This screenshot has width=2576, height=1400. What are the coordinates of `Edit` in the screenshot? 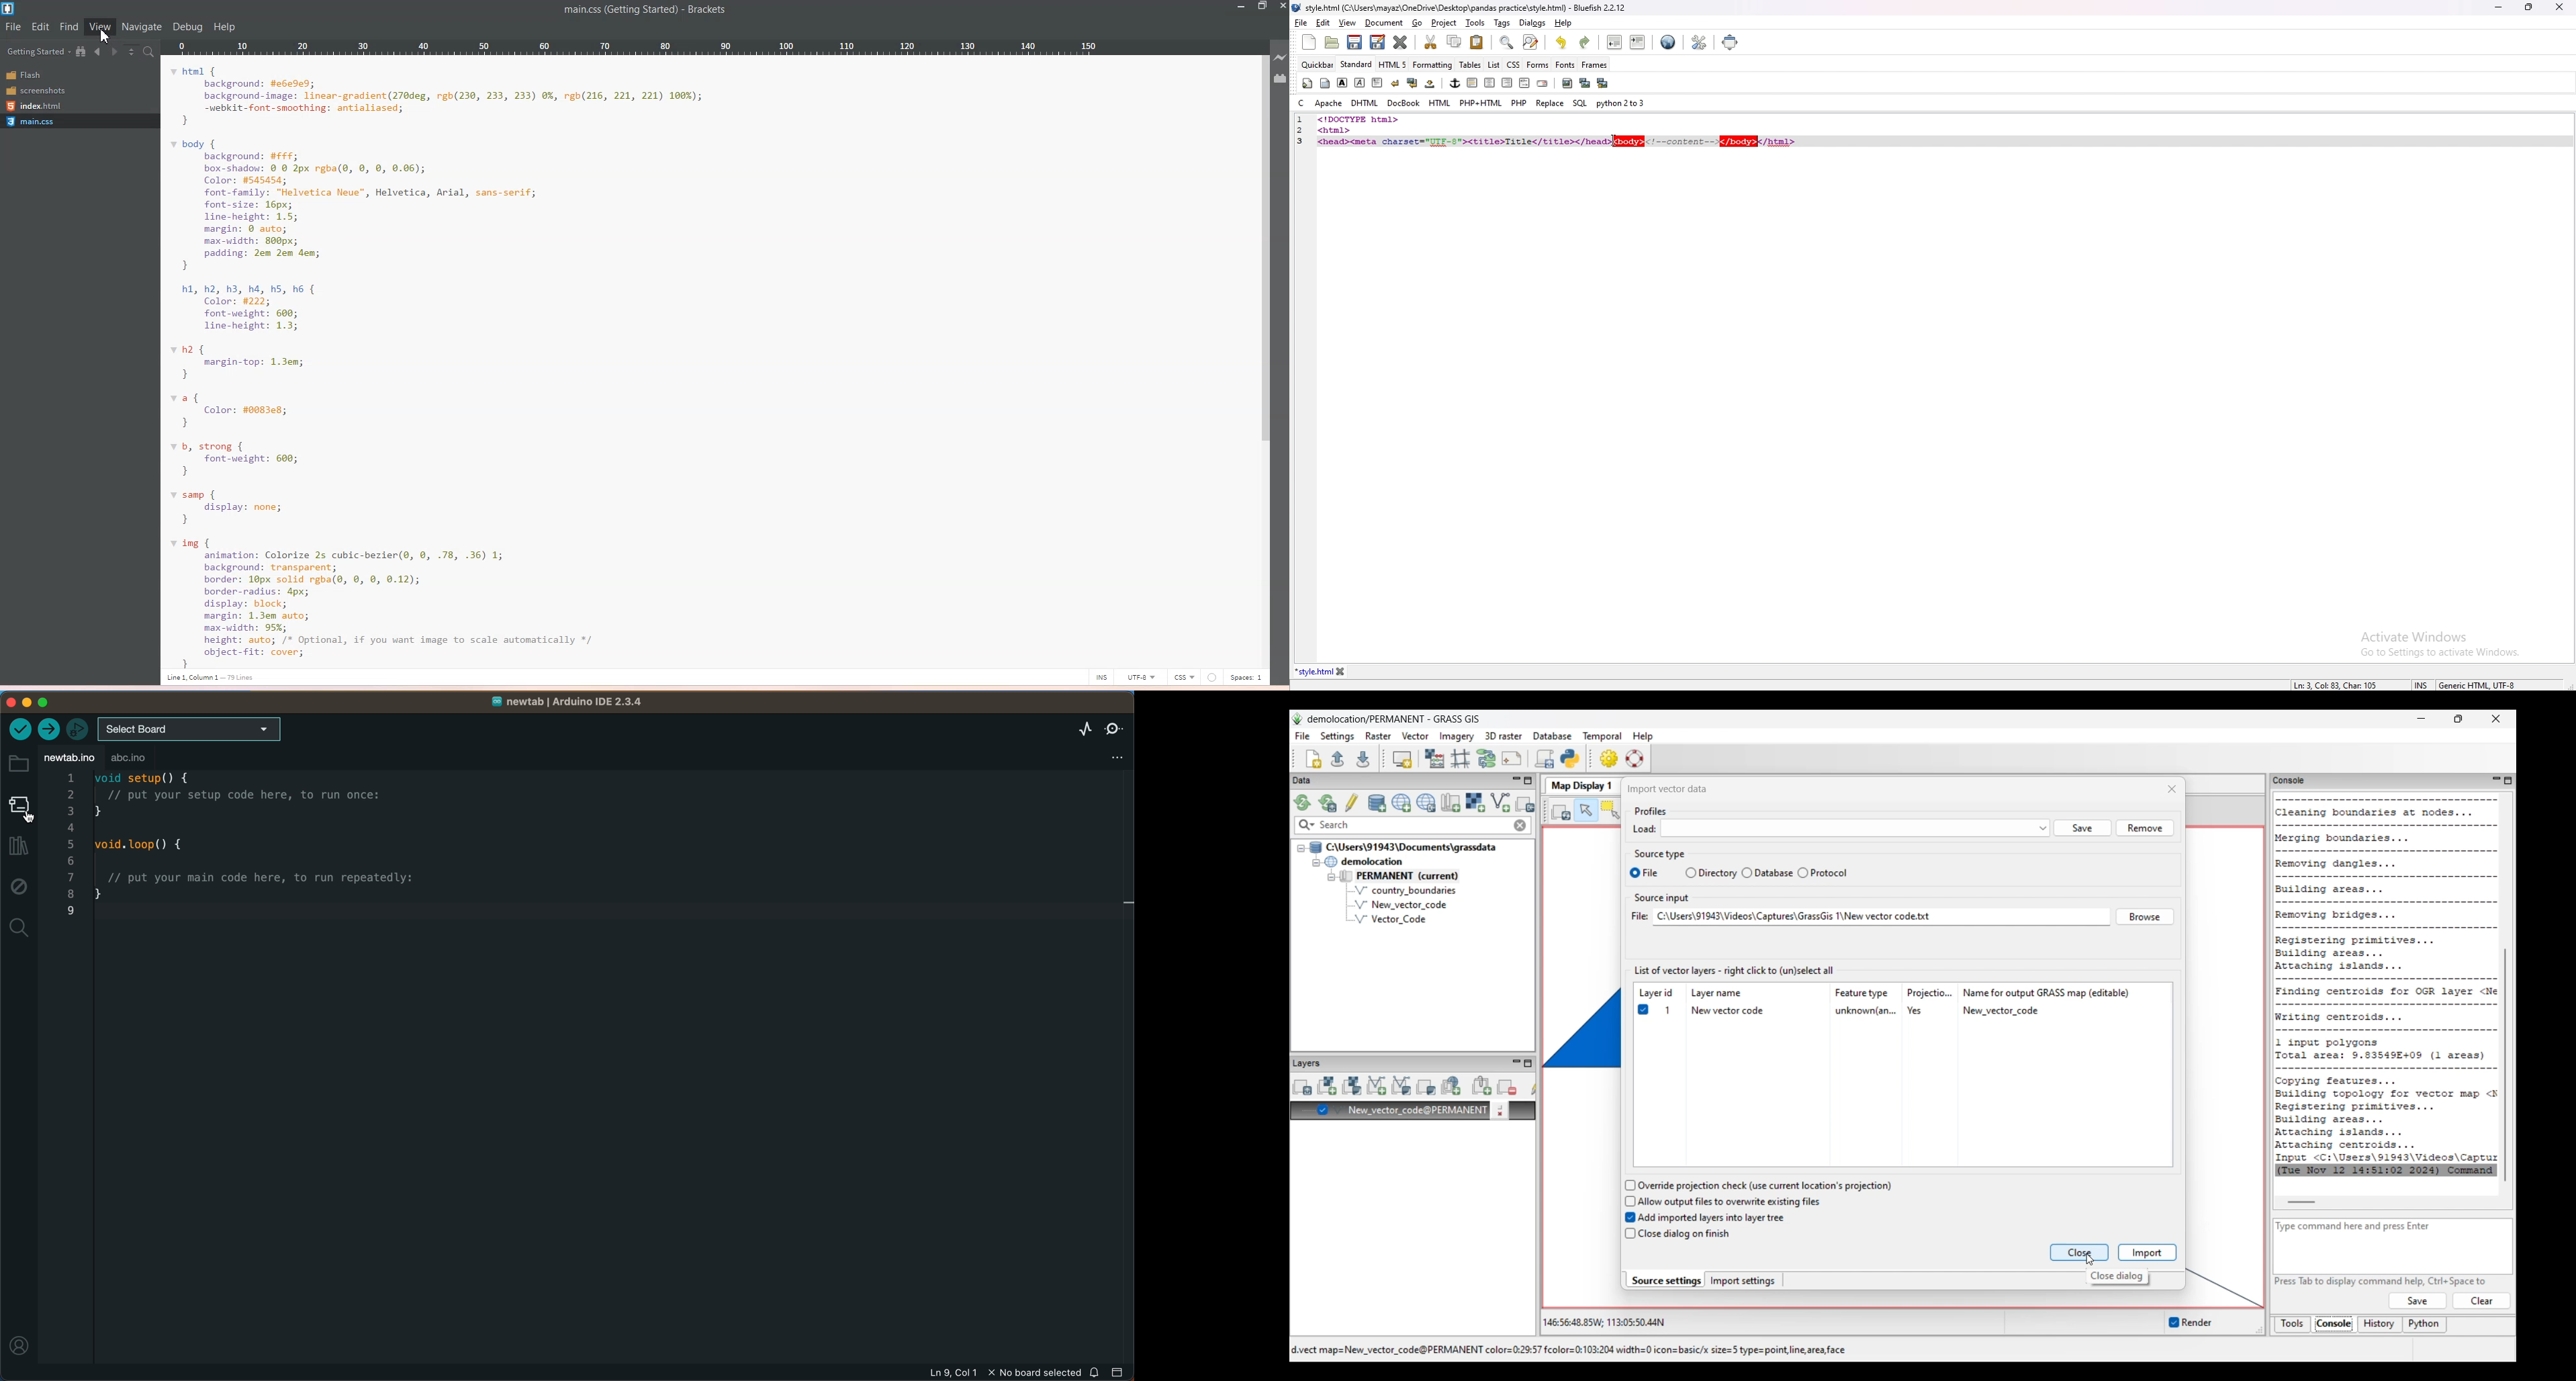 It's located at (41, 27).